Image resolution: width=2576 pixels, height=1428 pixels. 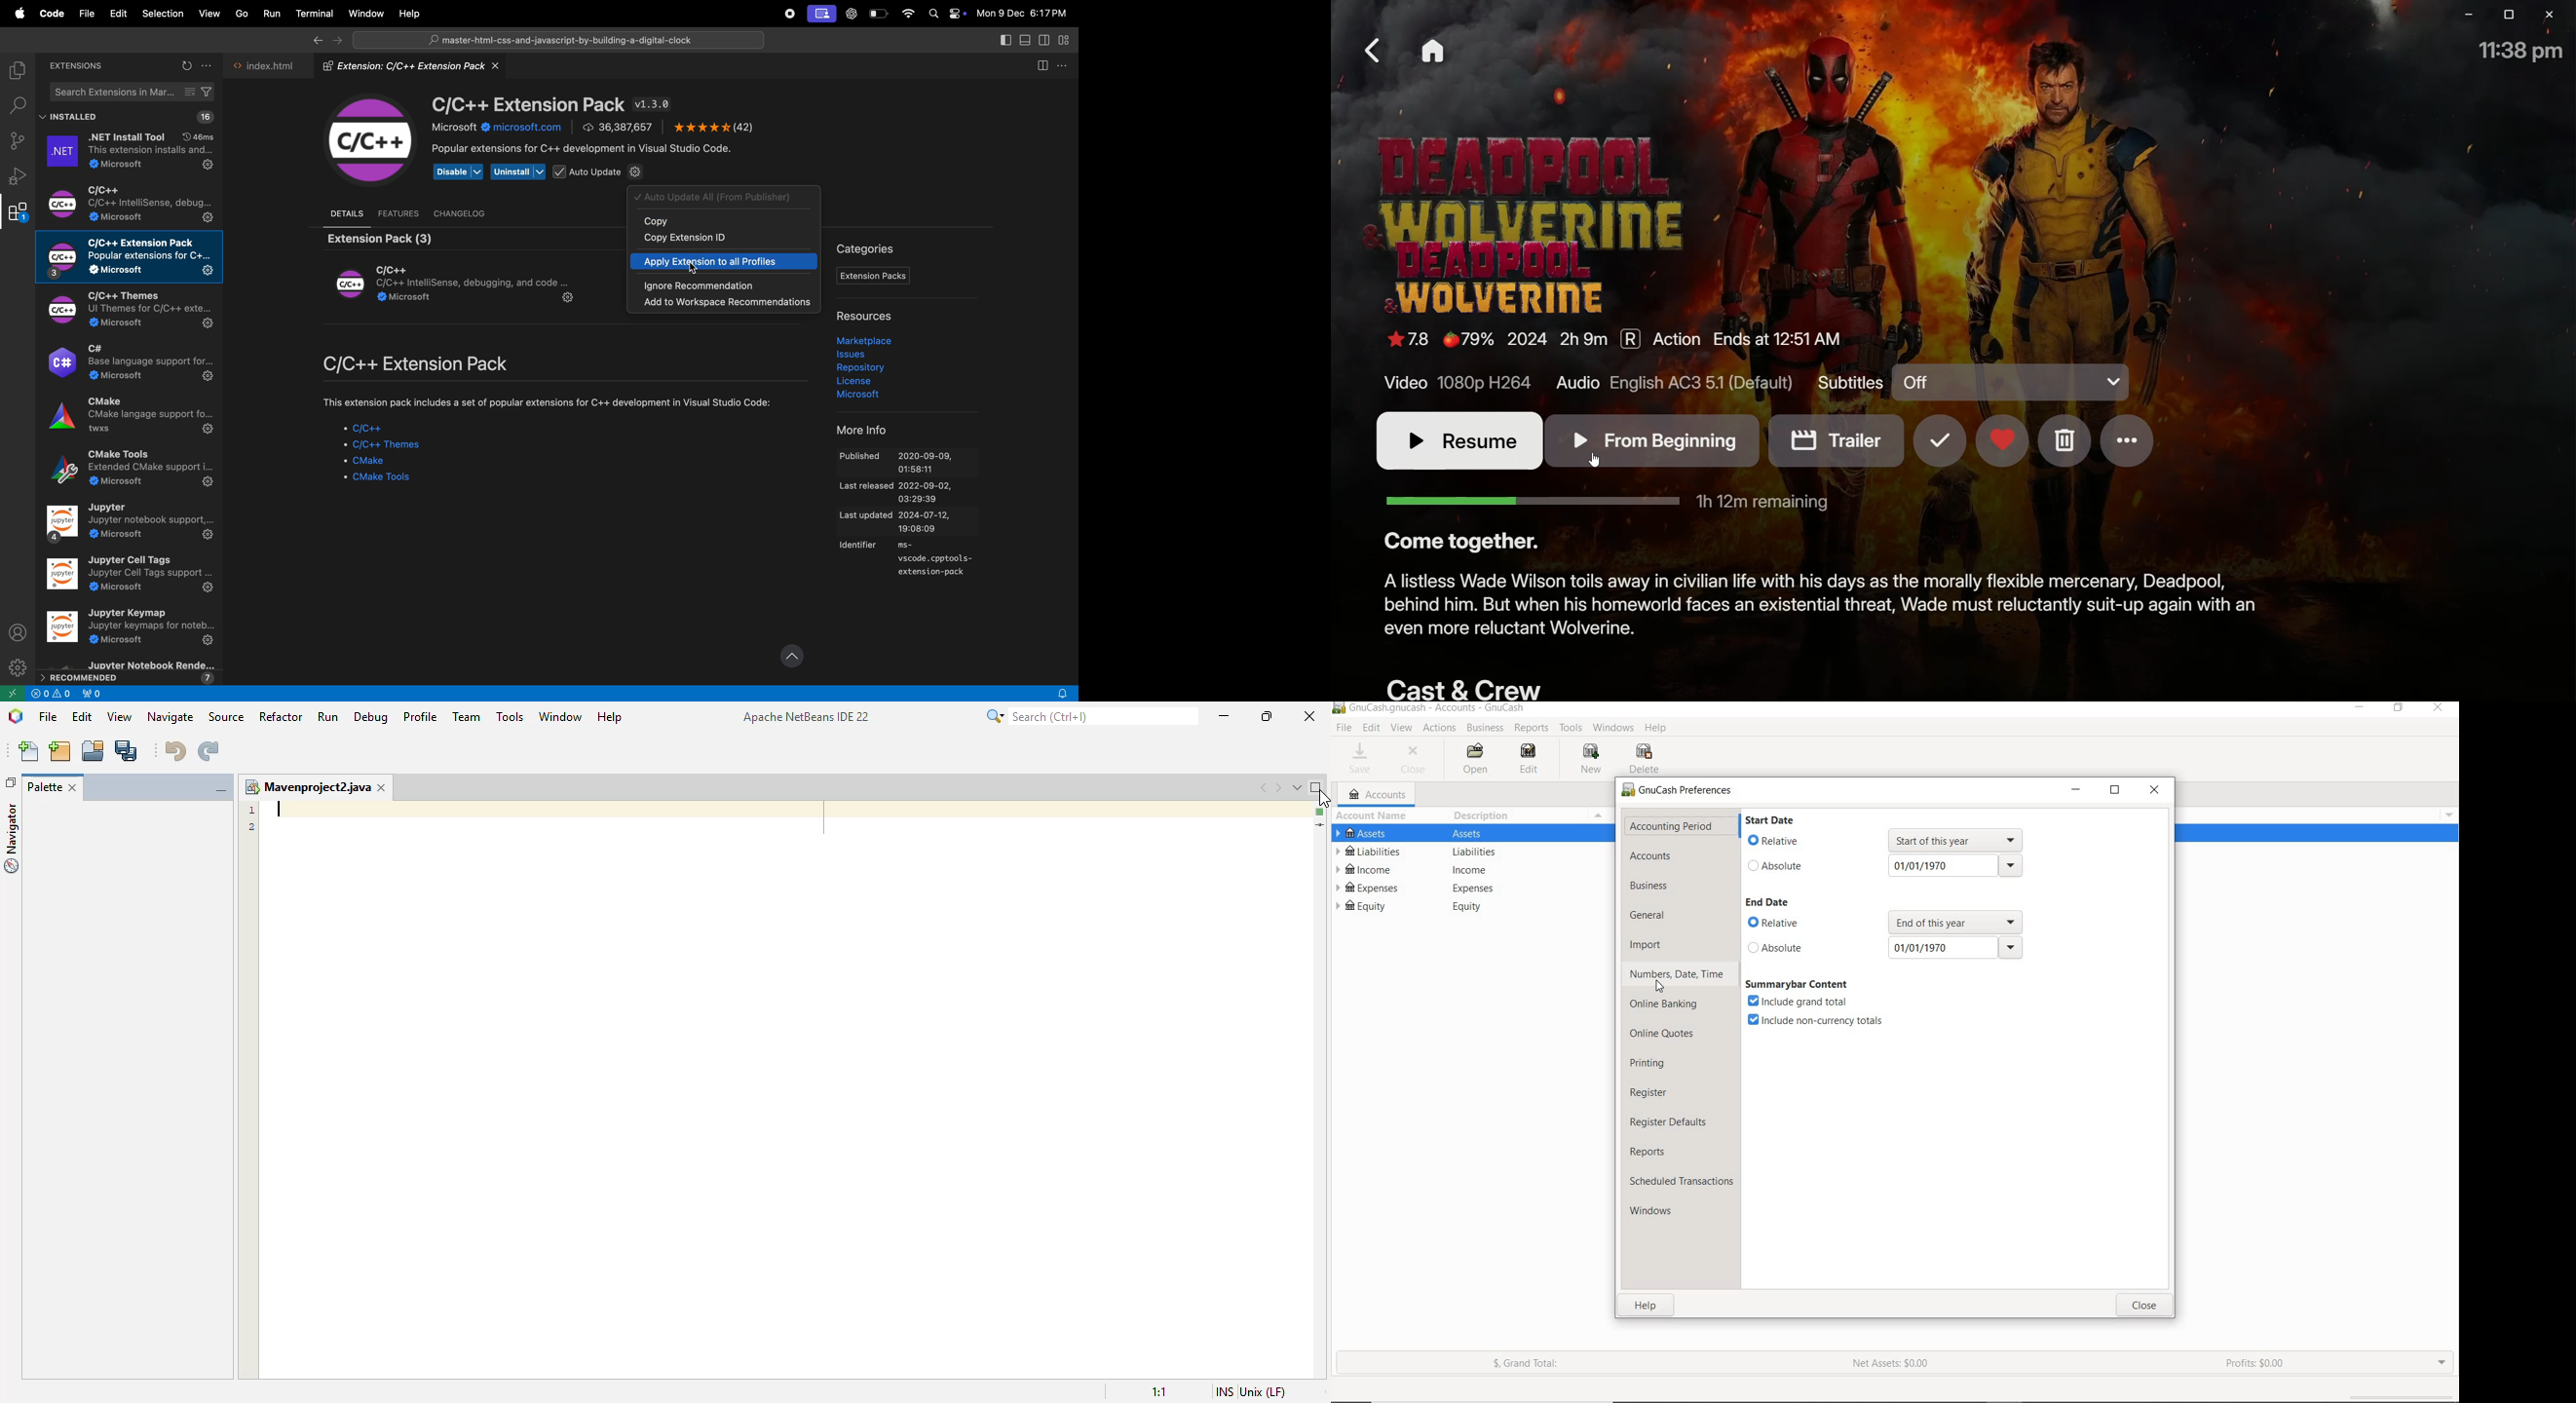 I want to click on NEW, so click(x=1594, y=759).